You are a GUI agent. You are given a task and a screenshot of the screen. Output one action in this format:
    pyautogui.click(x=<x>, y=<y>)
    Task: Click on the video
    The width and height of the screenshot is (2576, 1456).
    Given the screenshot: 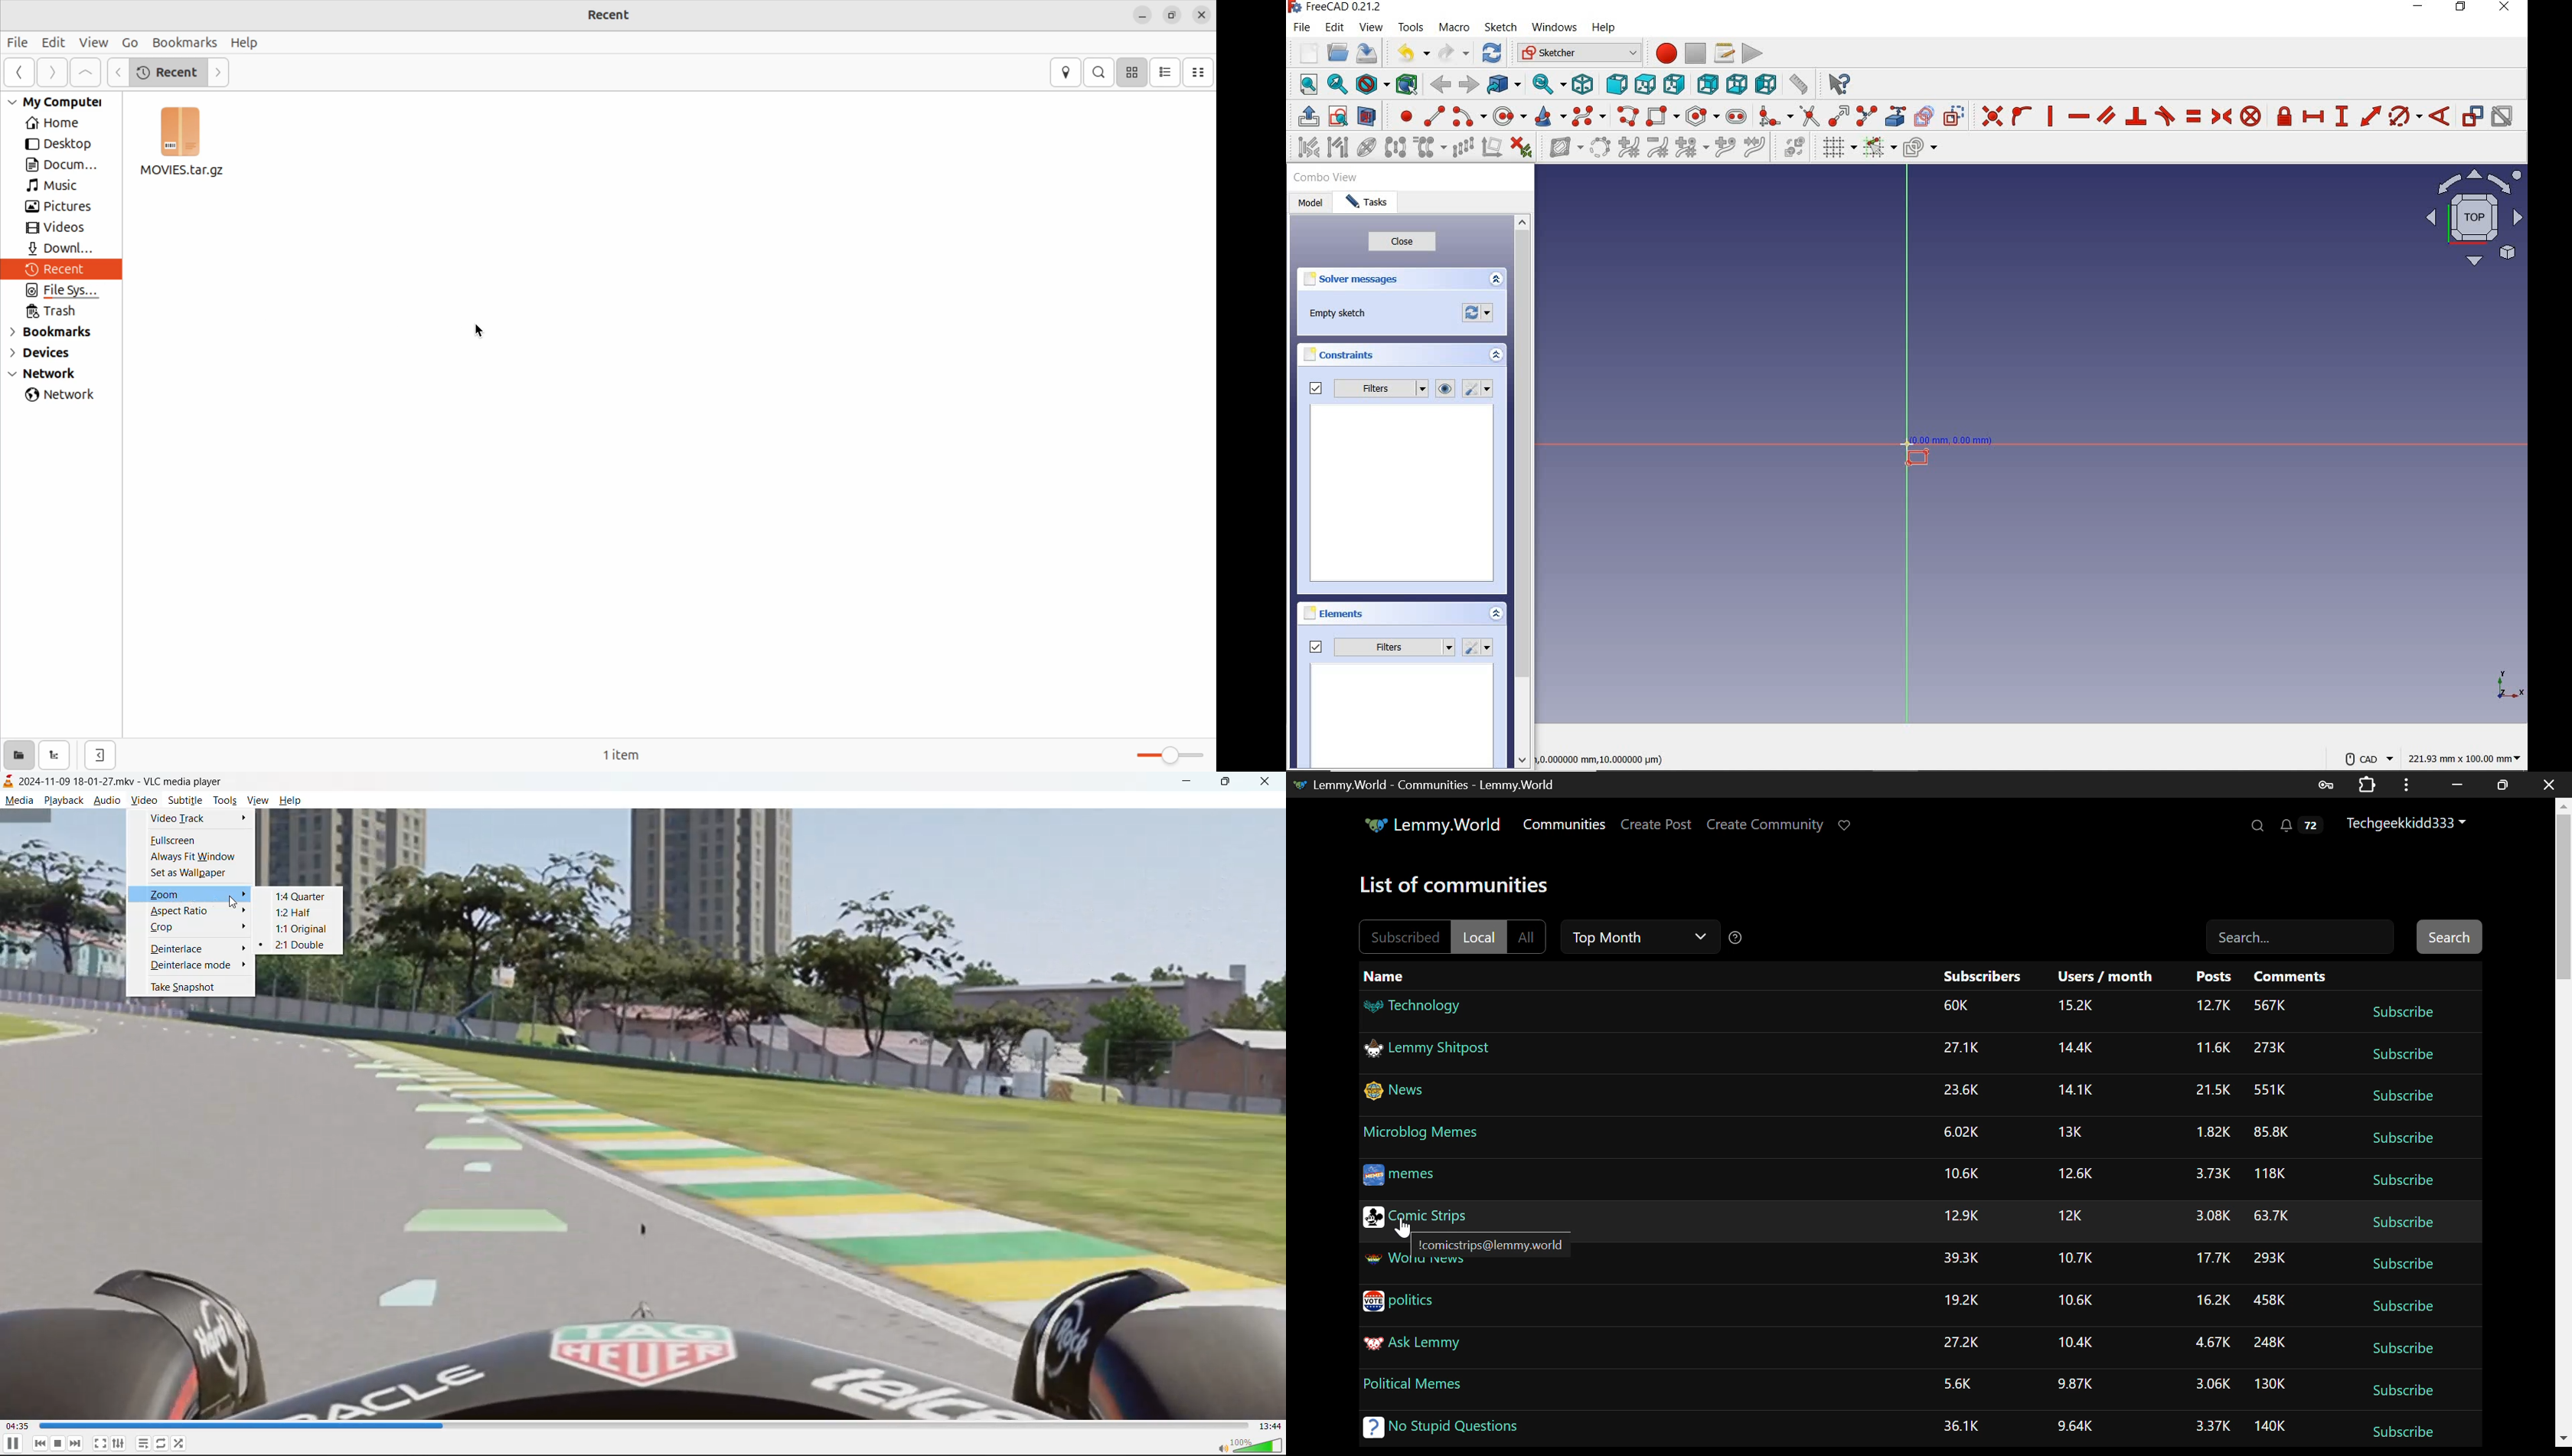 What is the action you would take?
    pyautogui.click(x=143, y=801)
    